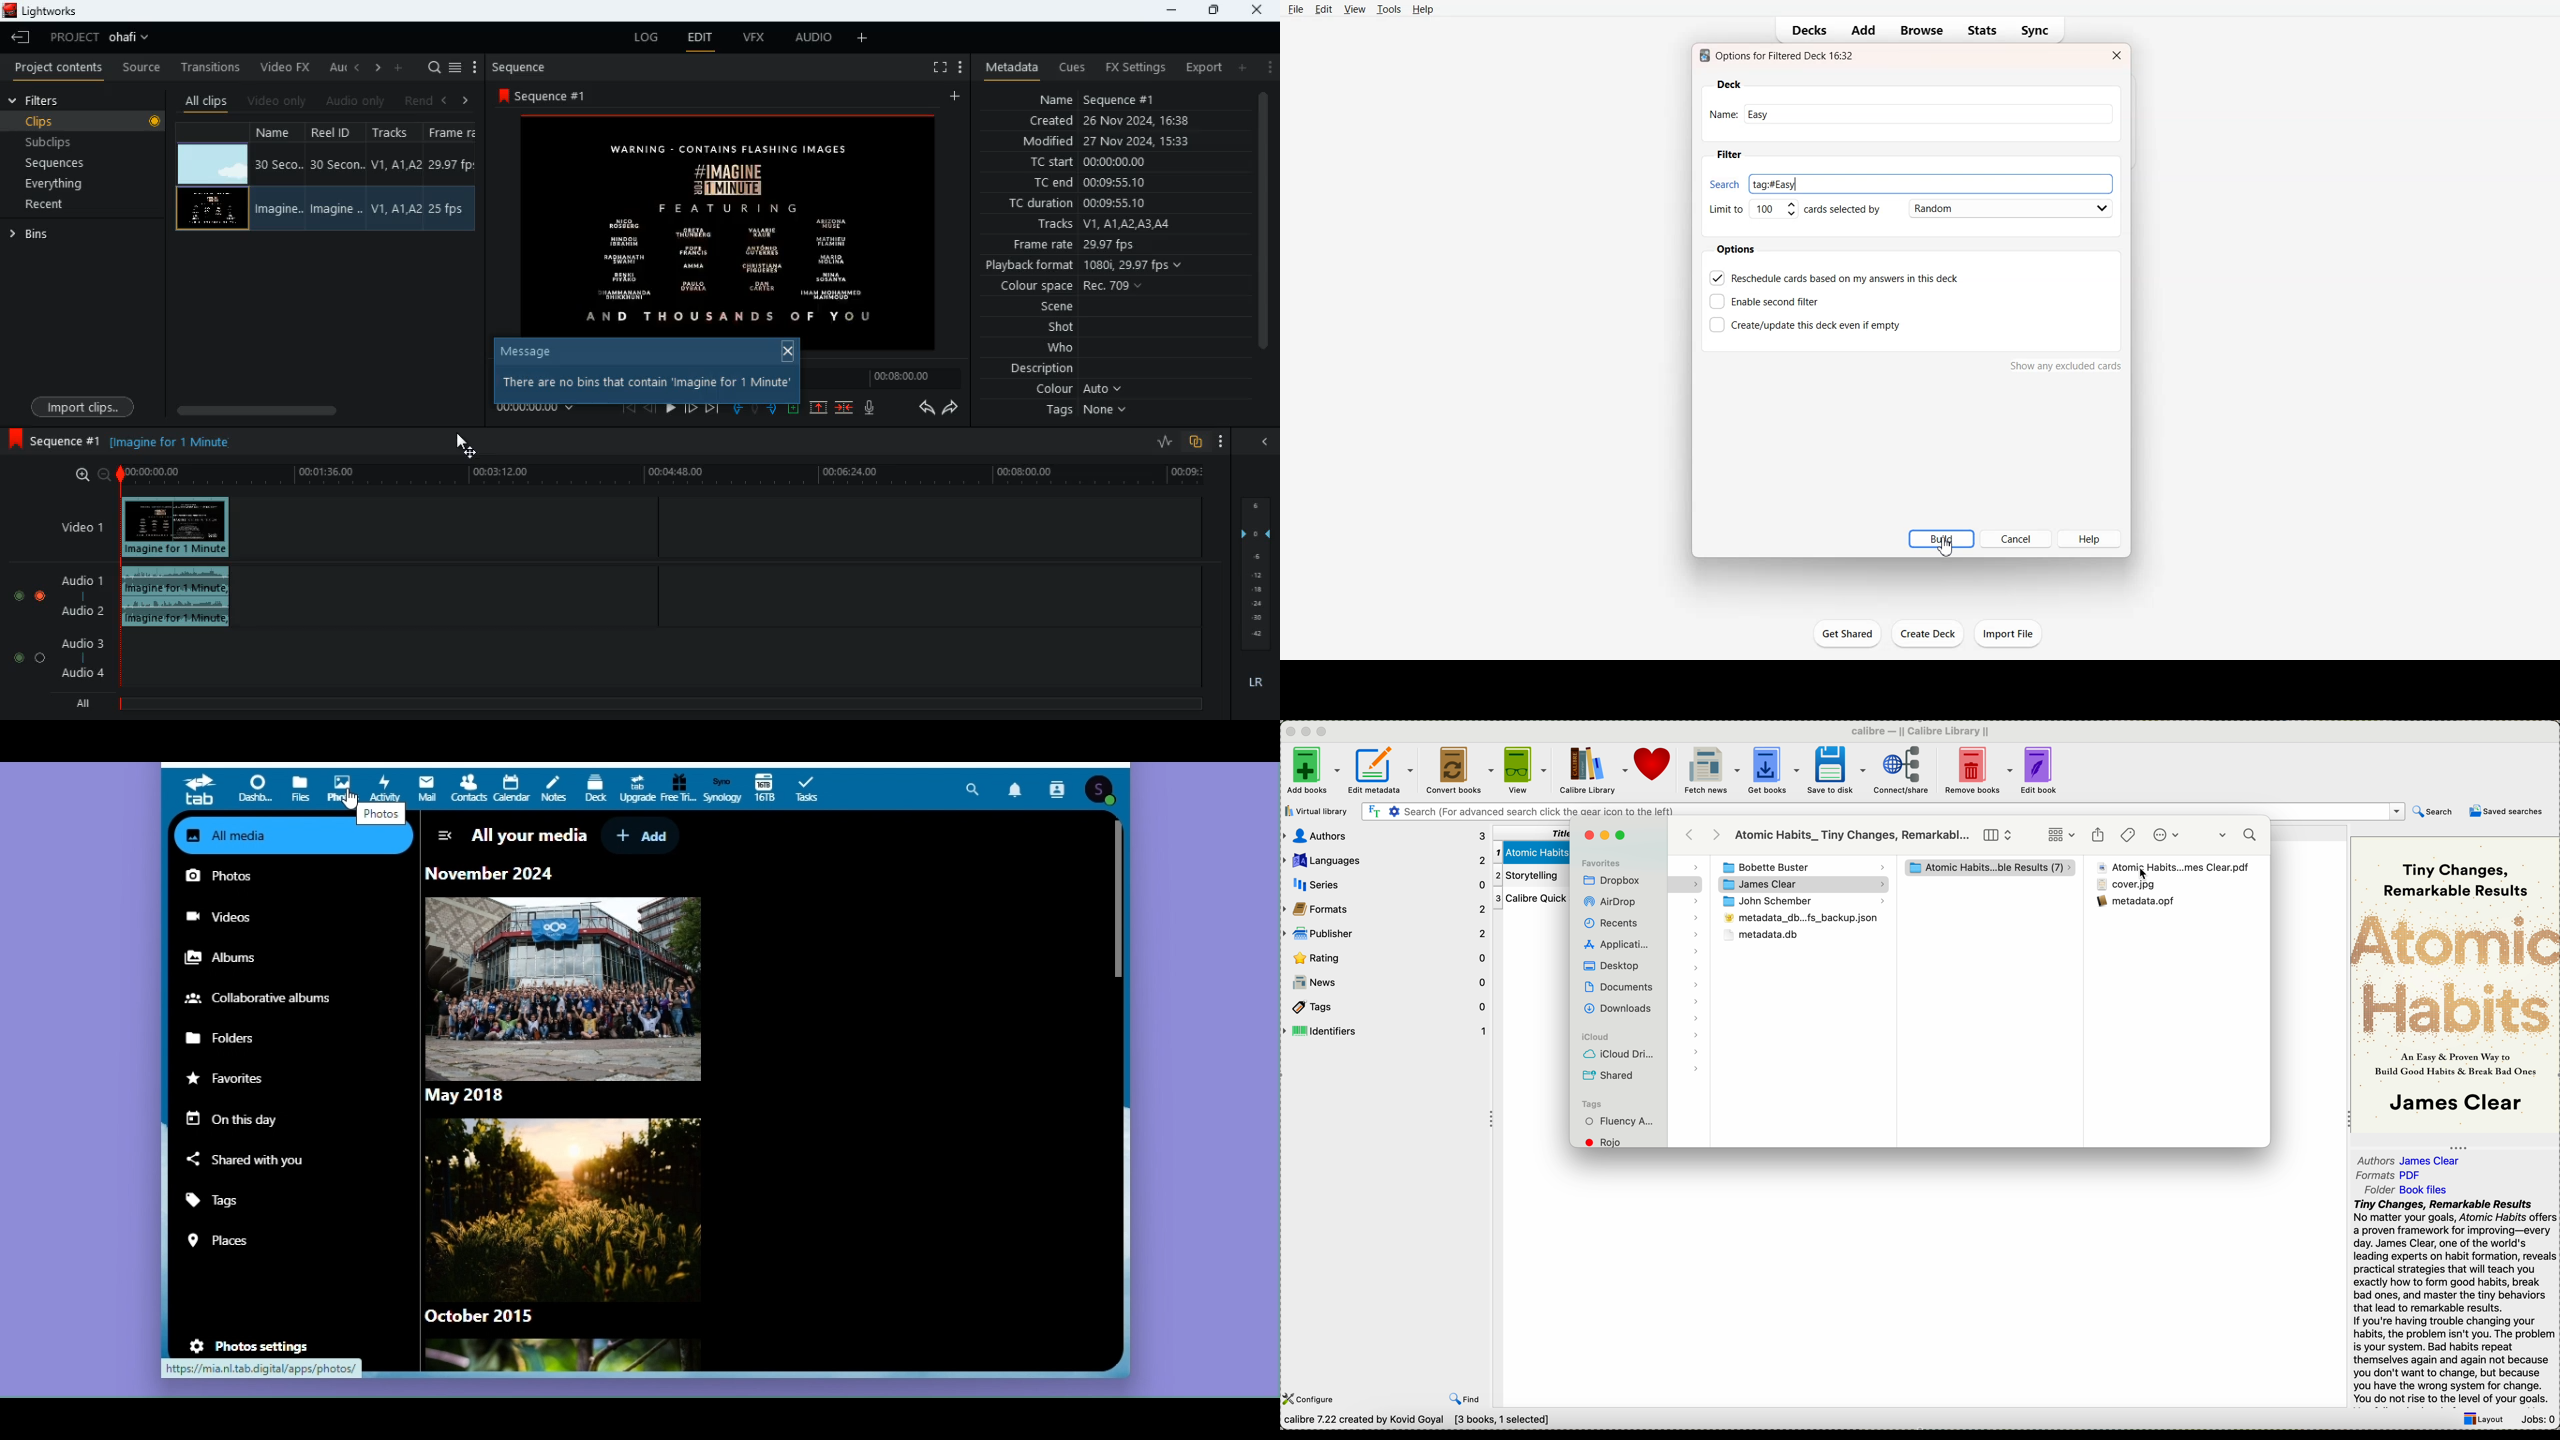  I want to click on Create this deck even if empty, so click(1805, 323).